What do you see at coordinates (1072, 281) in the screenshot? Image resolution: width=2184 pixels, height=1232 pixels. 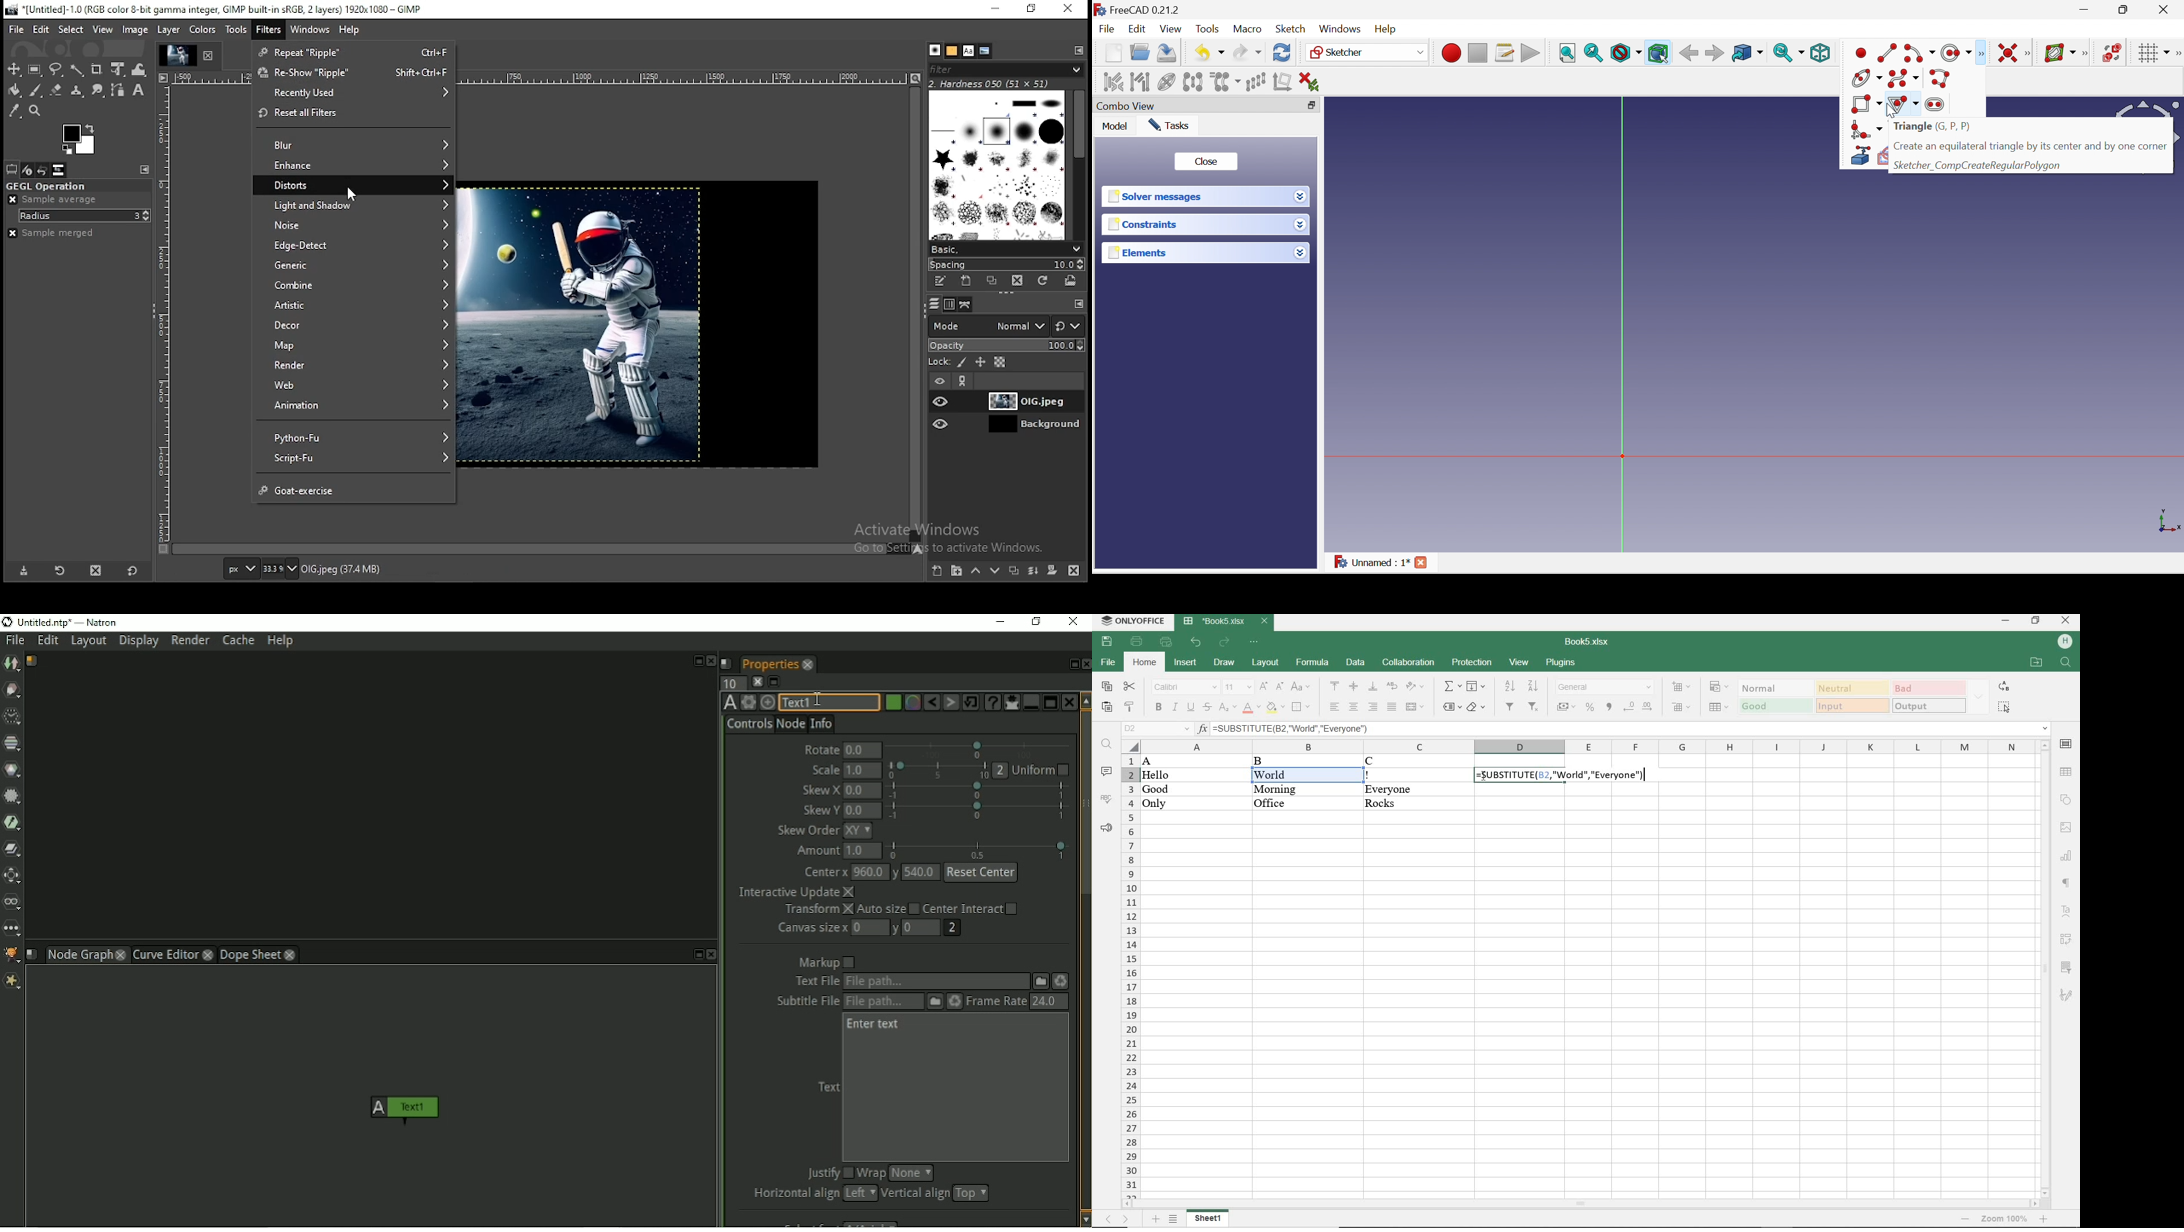 I see `open brush as image` at bounding box center [1072, 281].